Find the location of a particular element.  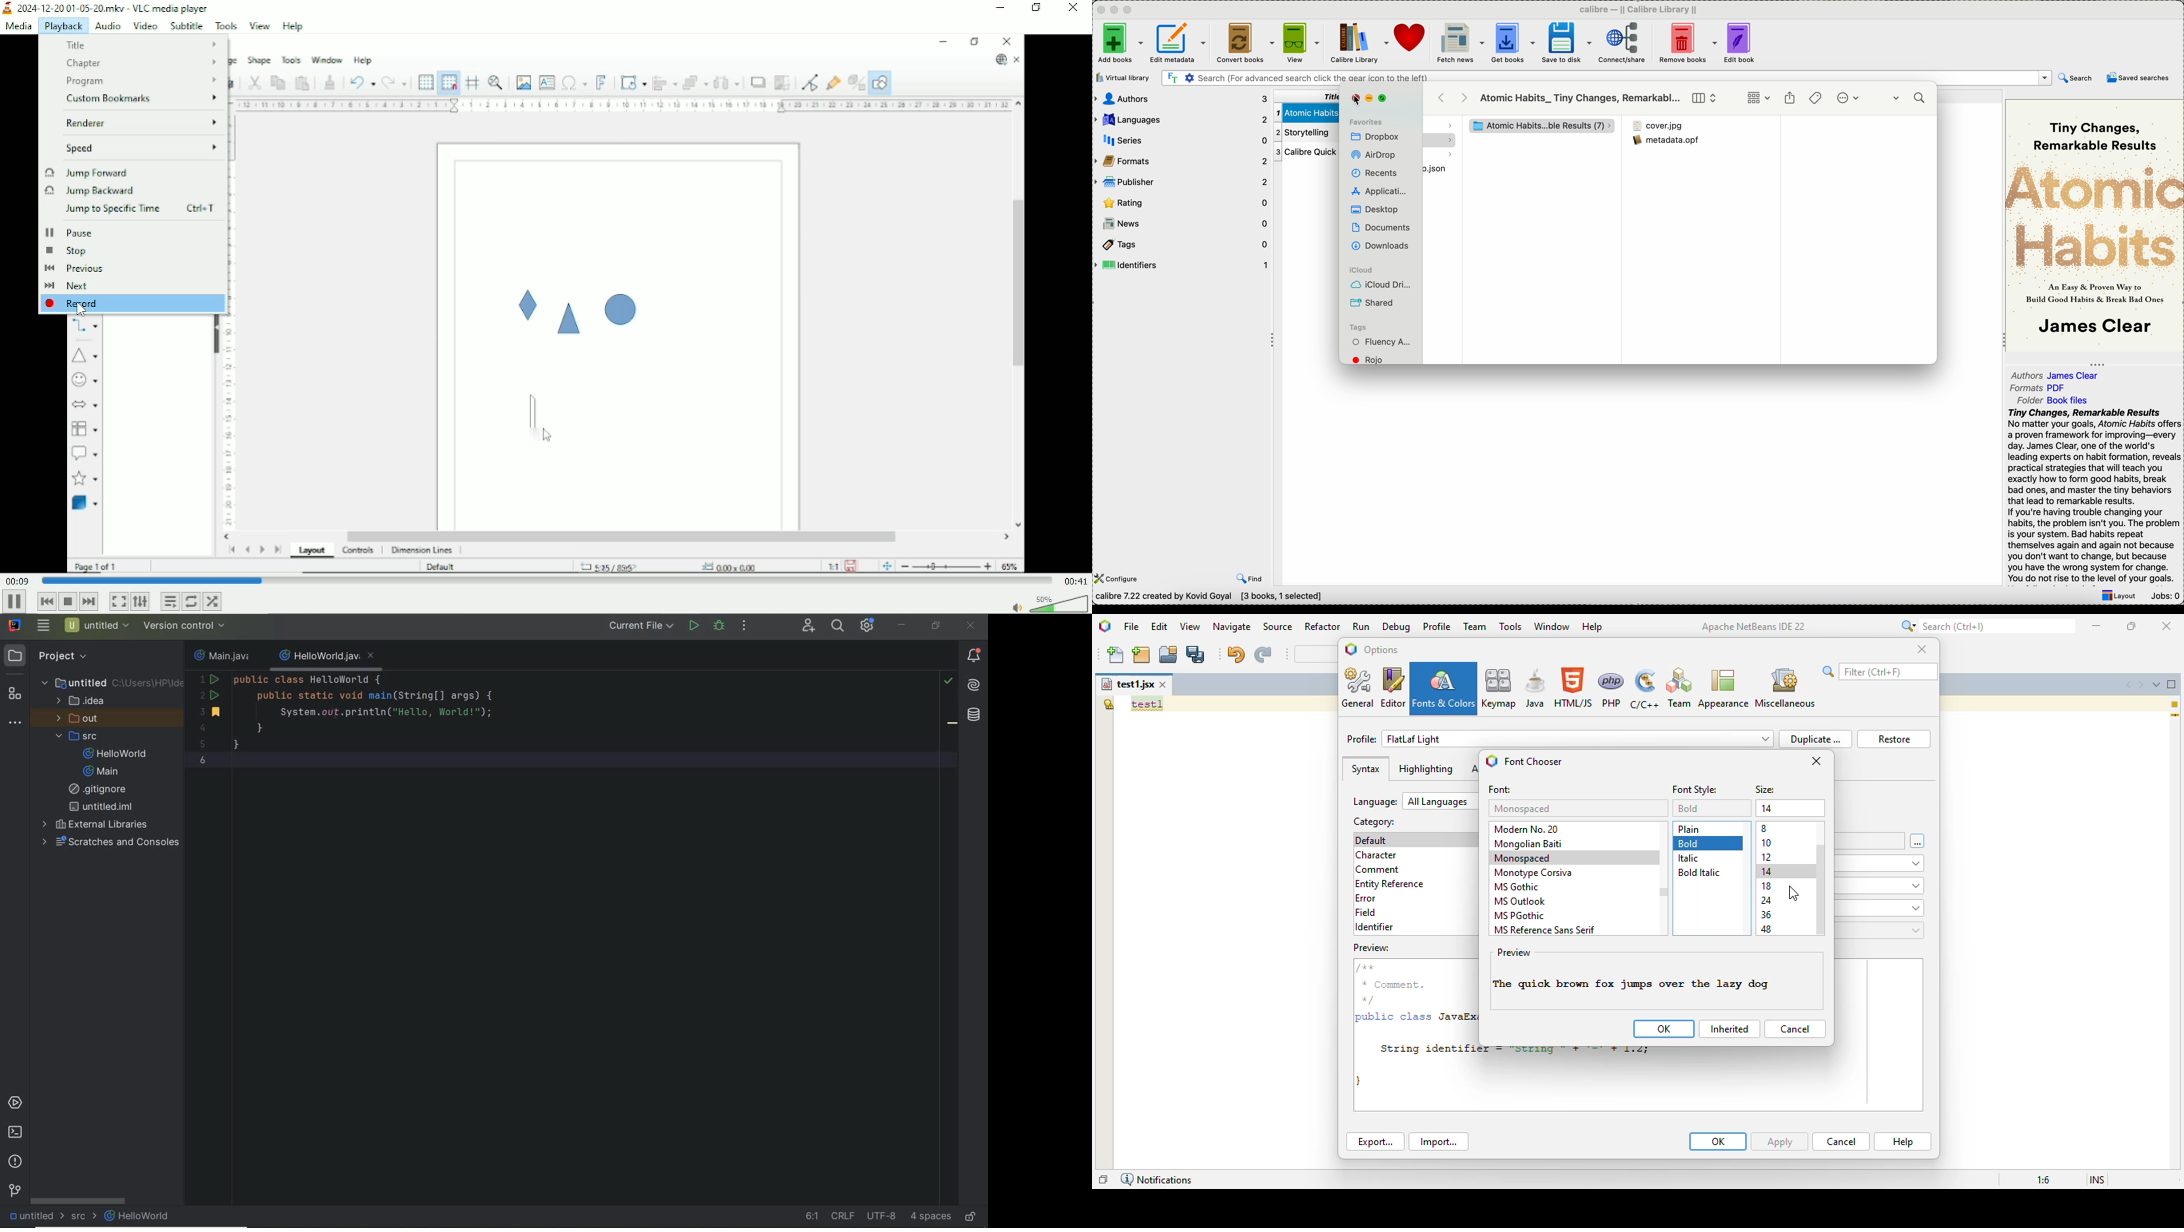

Previous is located at coordinates (46, 601).